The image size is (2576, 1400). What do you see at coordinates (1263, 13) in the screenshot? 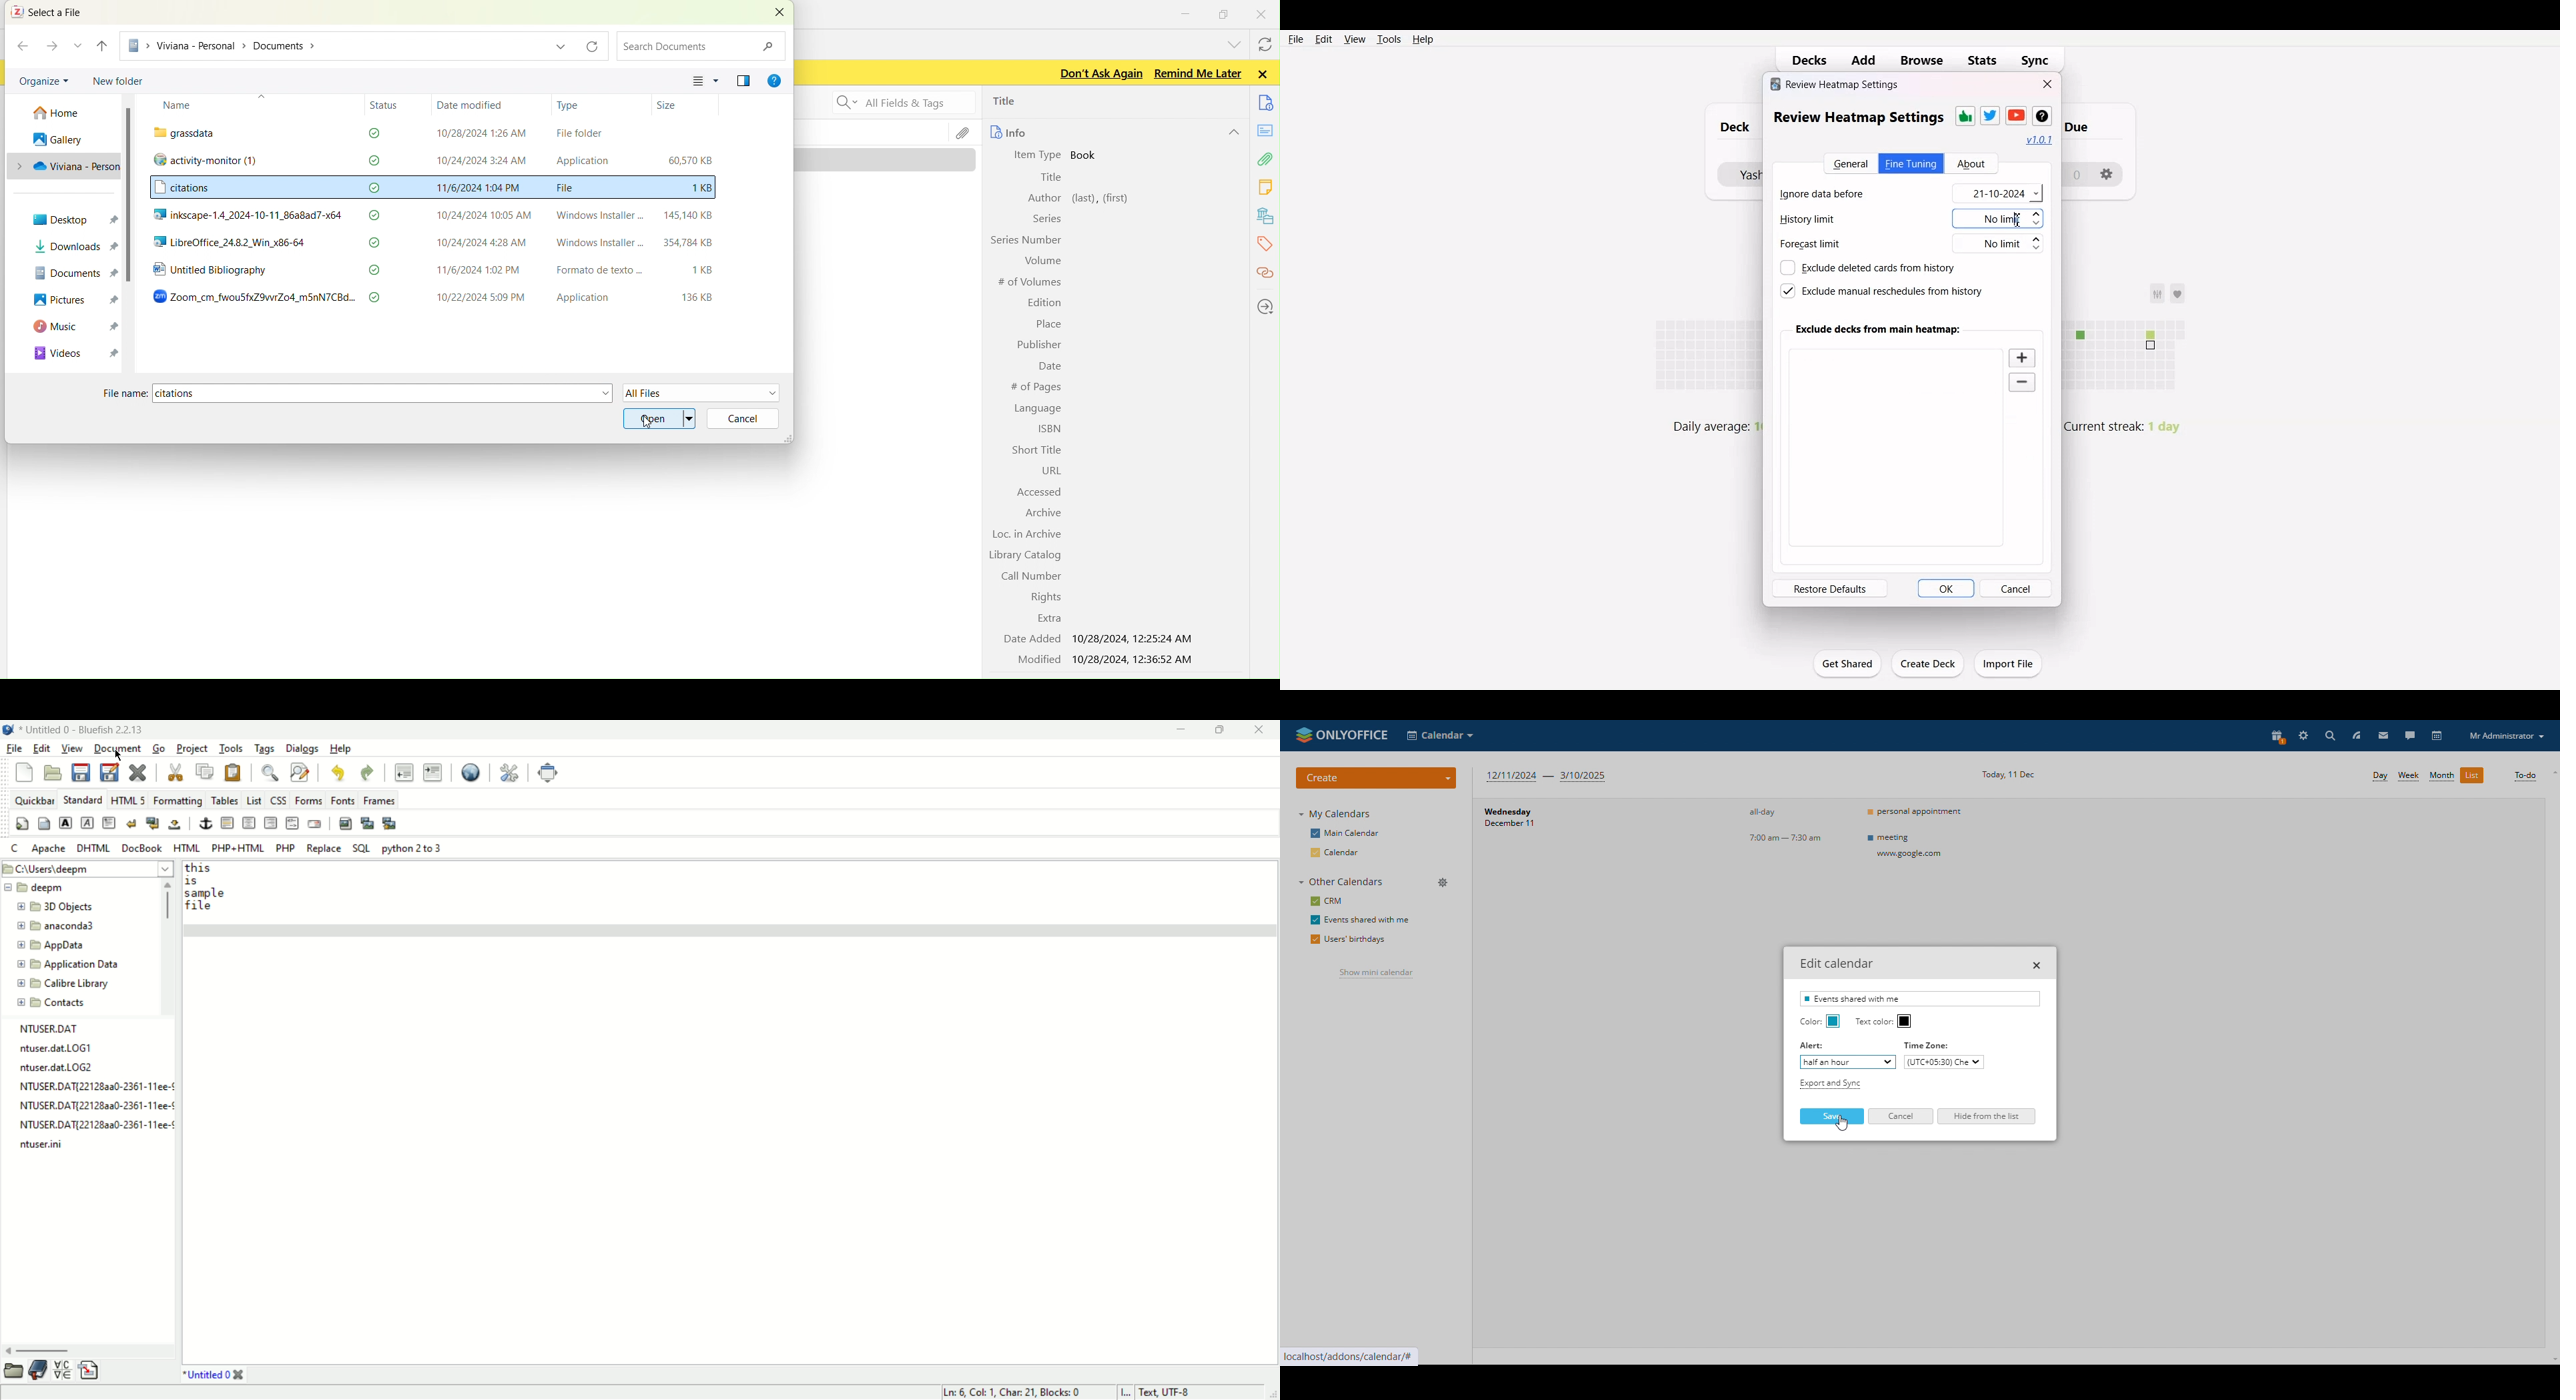
I see `close` at bounding box center [1263, 13].